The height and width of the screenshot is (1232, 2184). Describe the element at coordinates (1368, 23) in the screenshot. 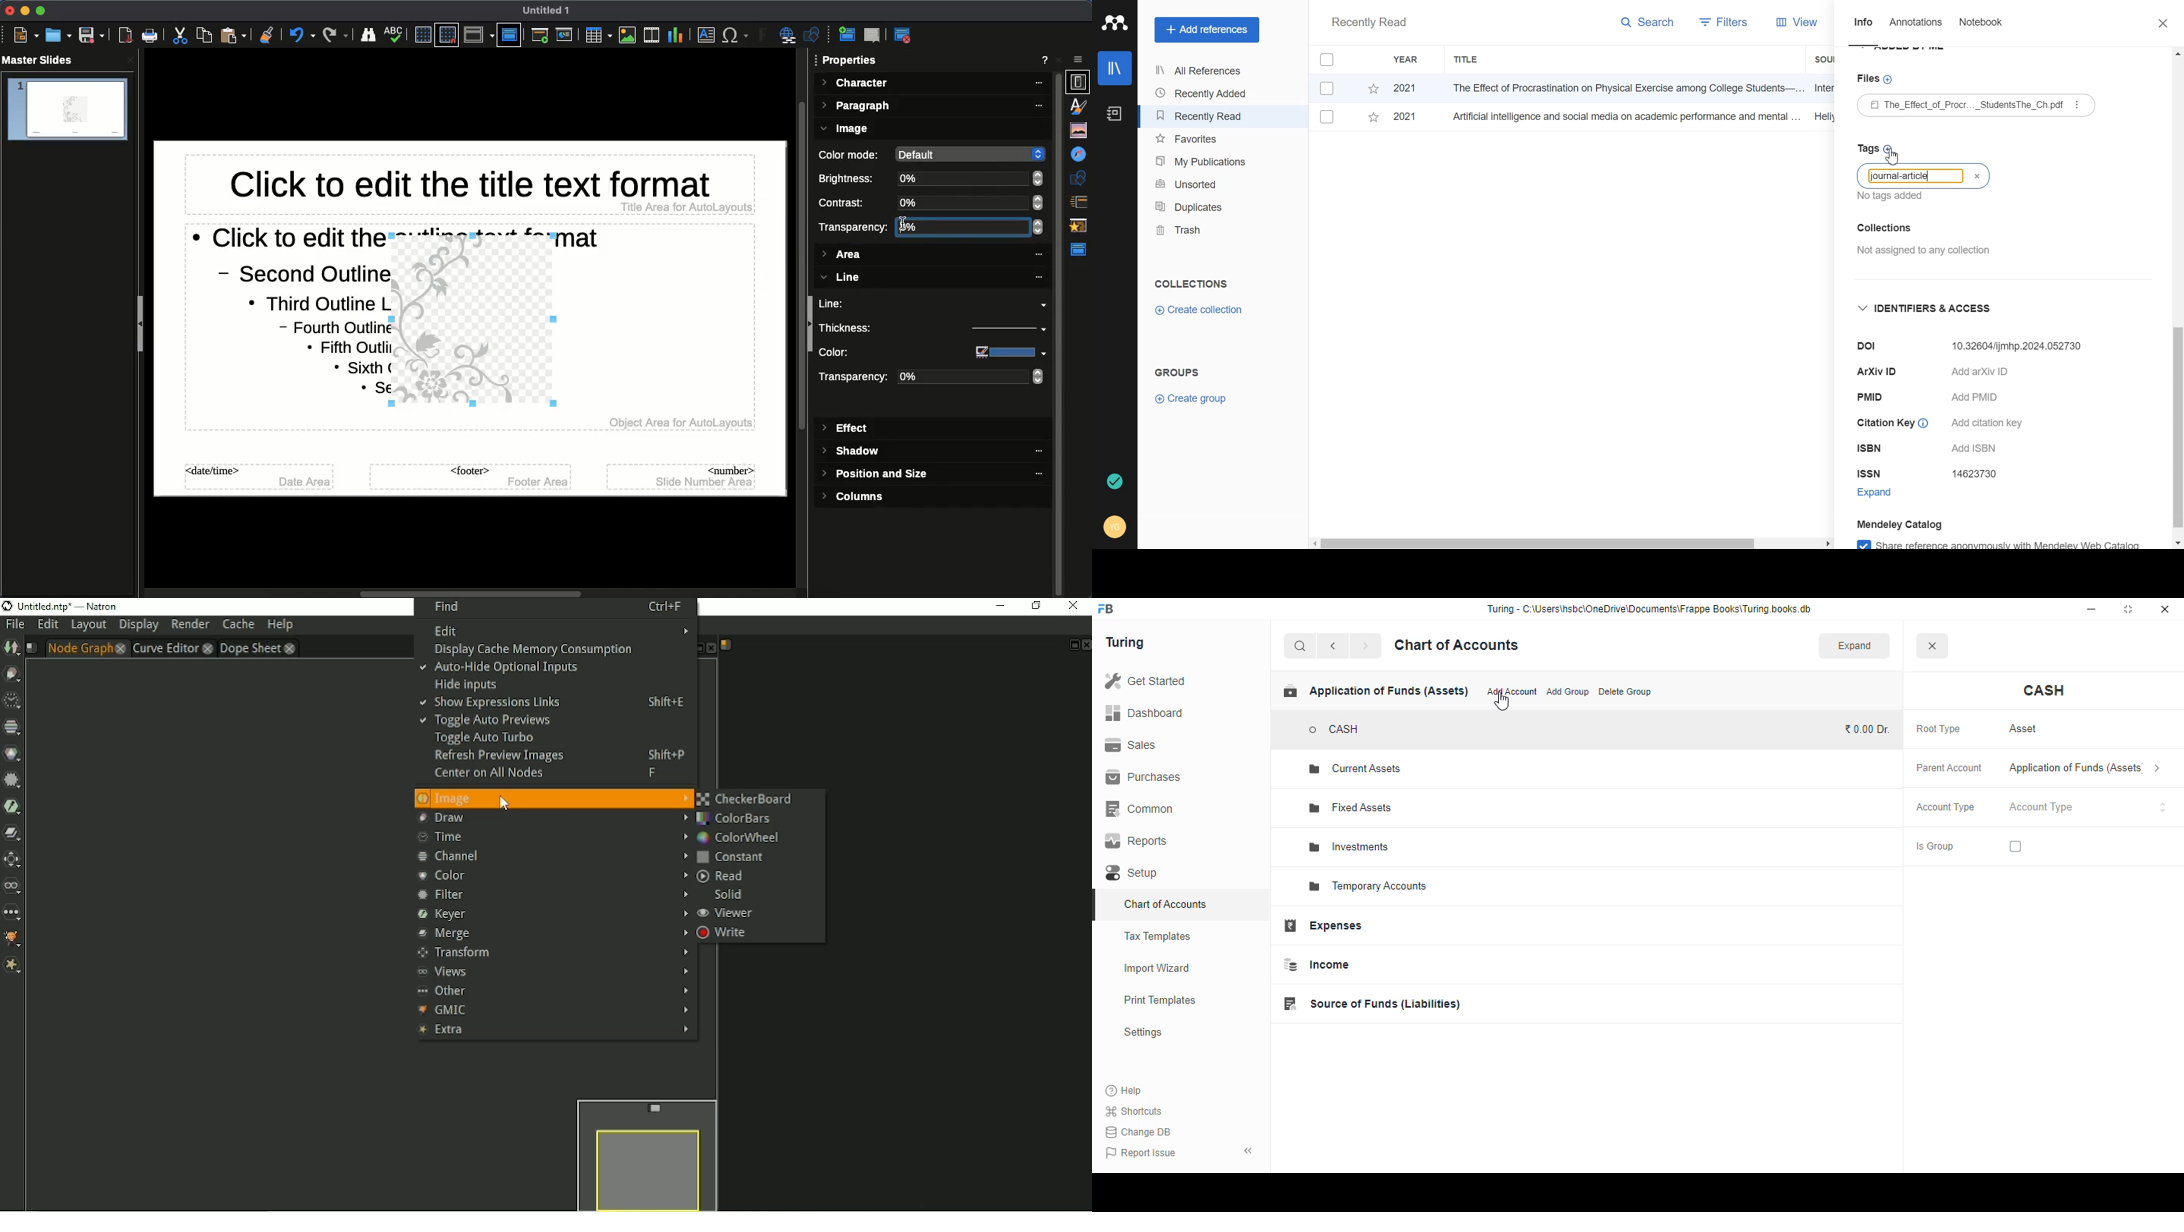

I see `Recently Read` at that location.